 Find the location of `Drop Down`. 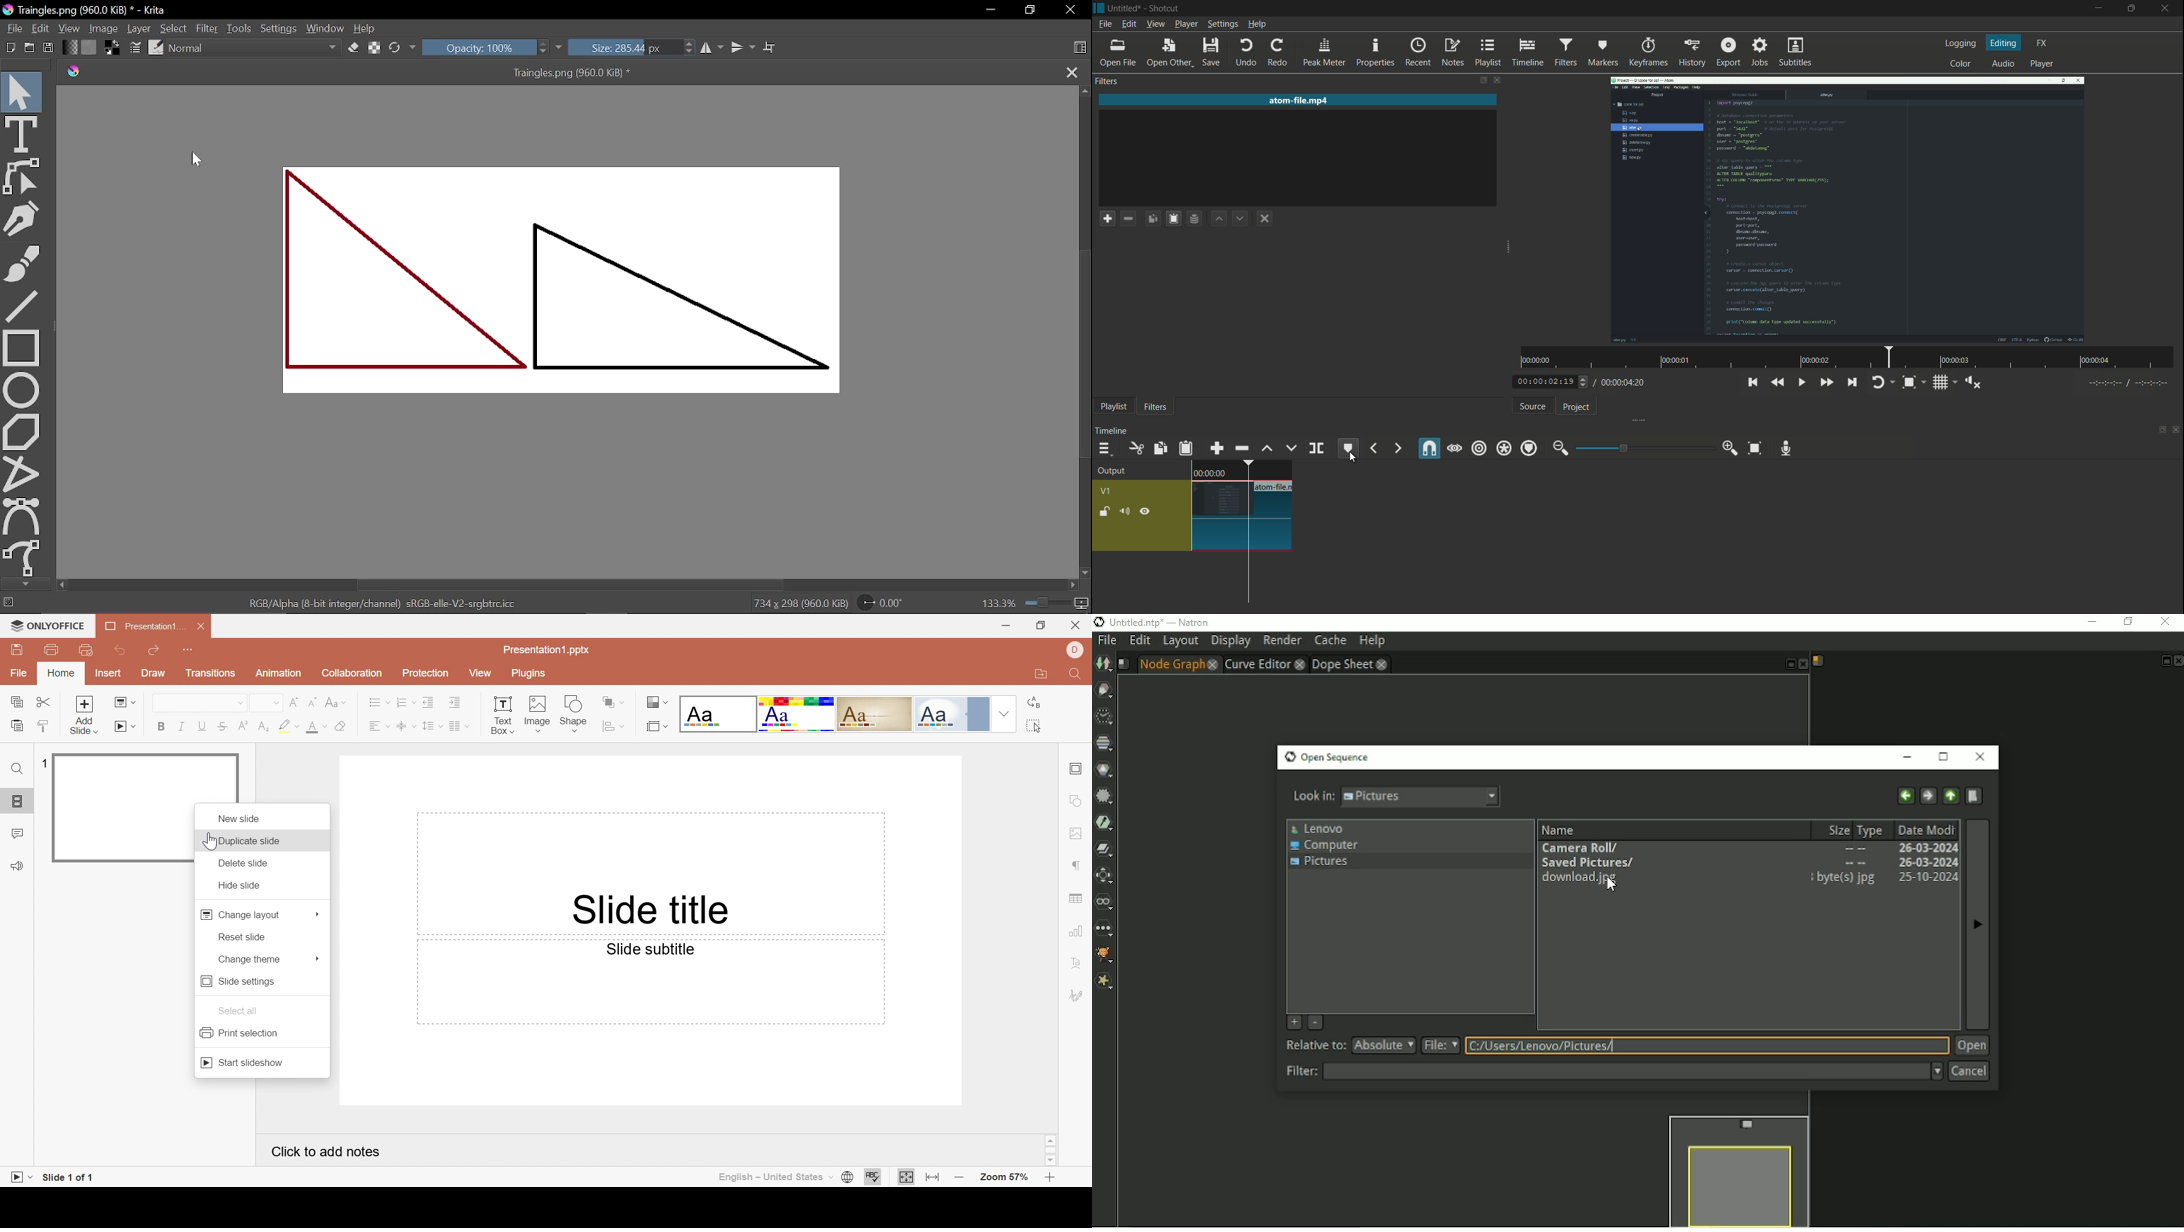

Drop Down is located at coordinates (346, 702).